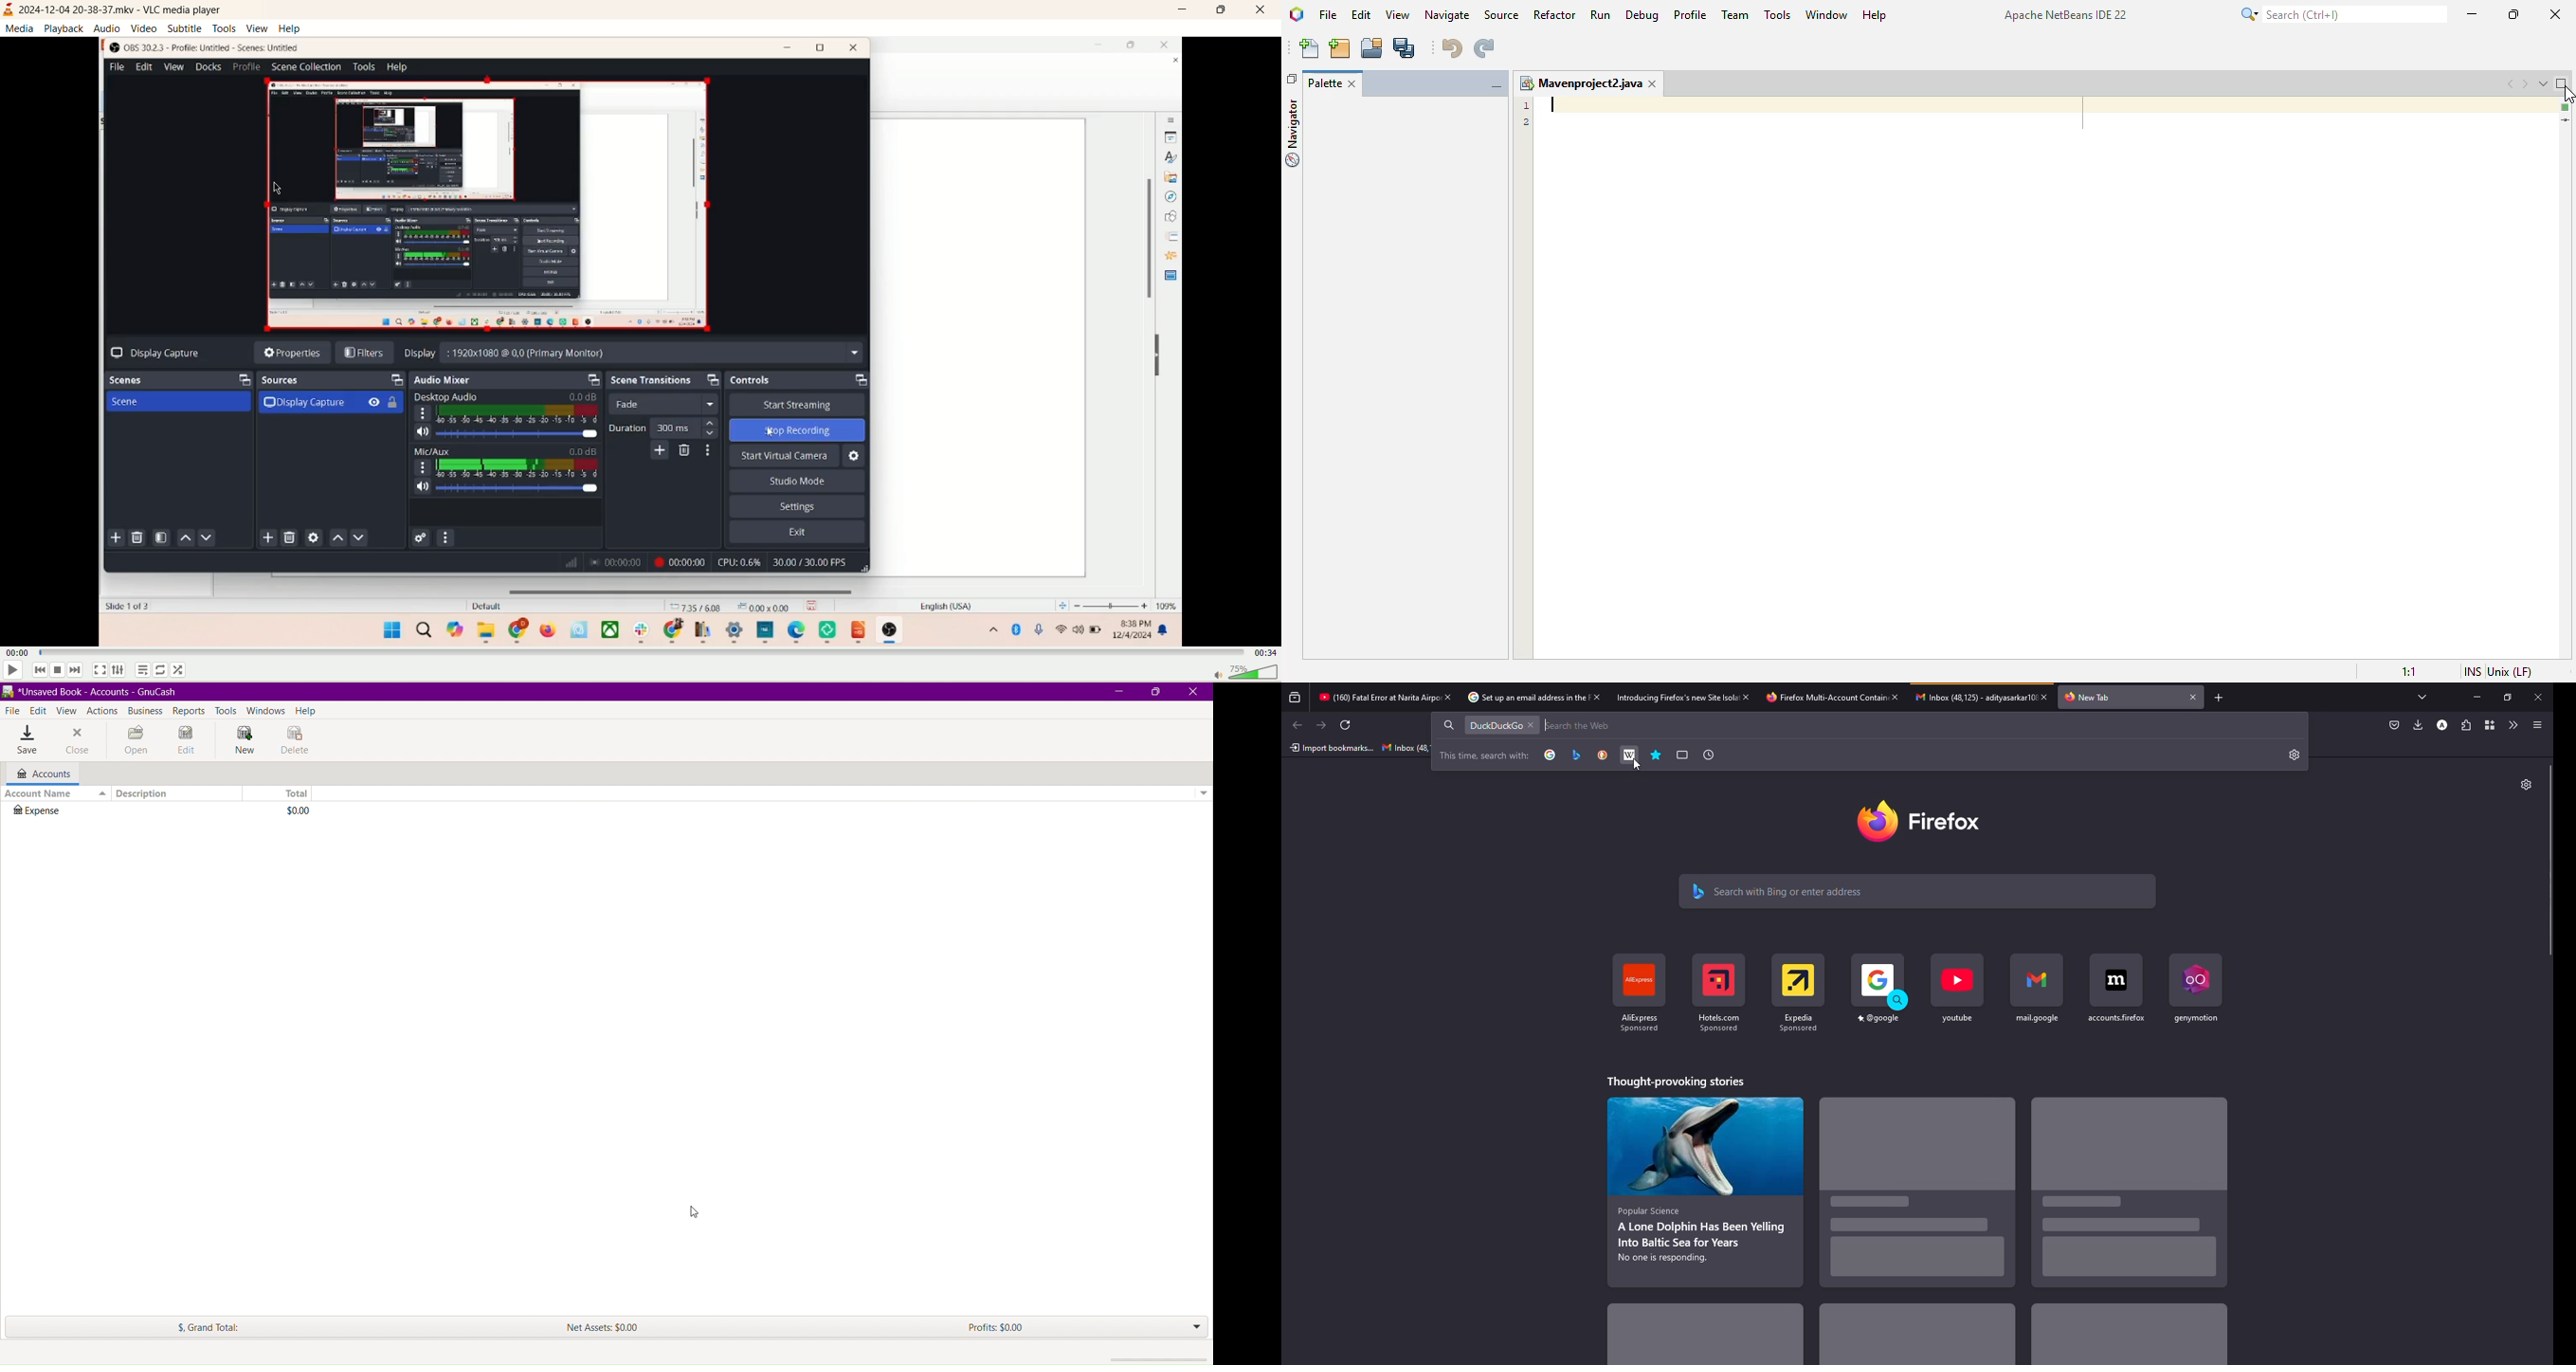 The image size is (2576, 1372). What do you see at coordinates (1531, 726) in the screenshot?
I see `close` at bounding box center [1531, 726].